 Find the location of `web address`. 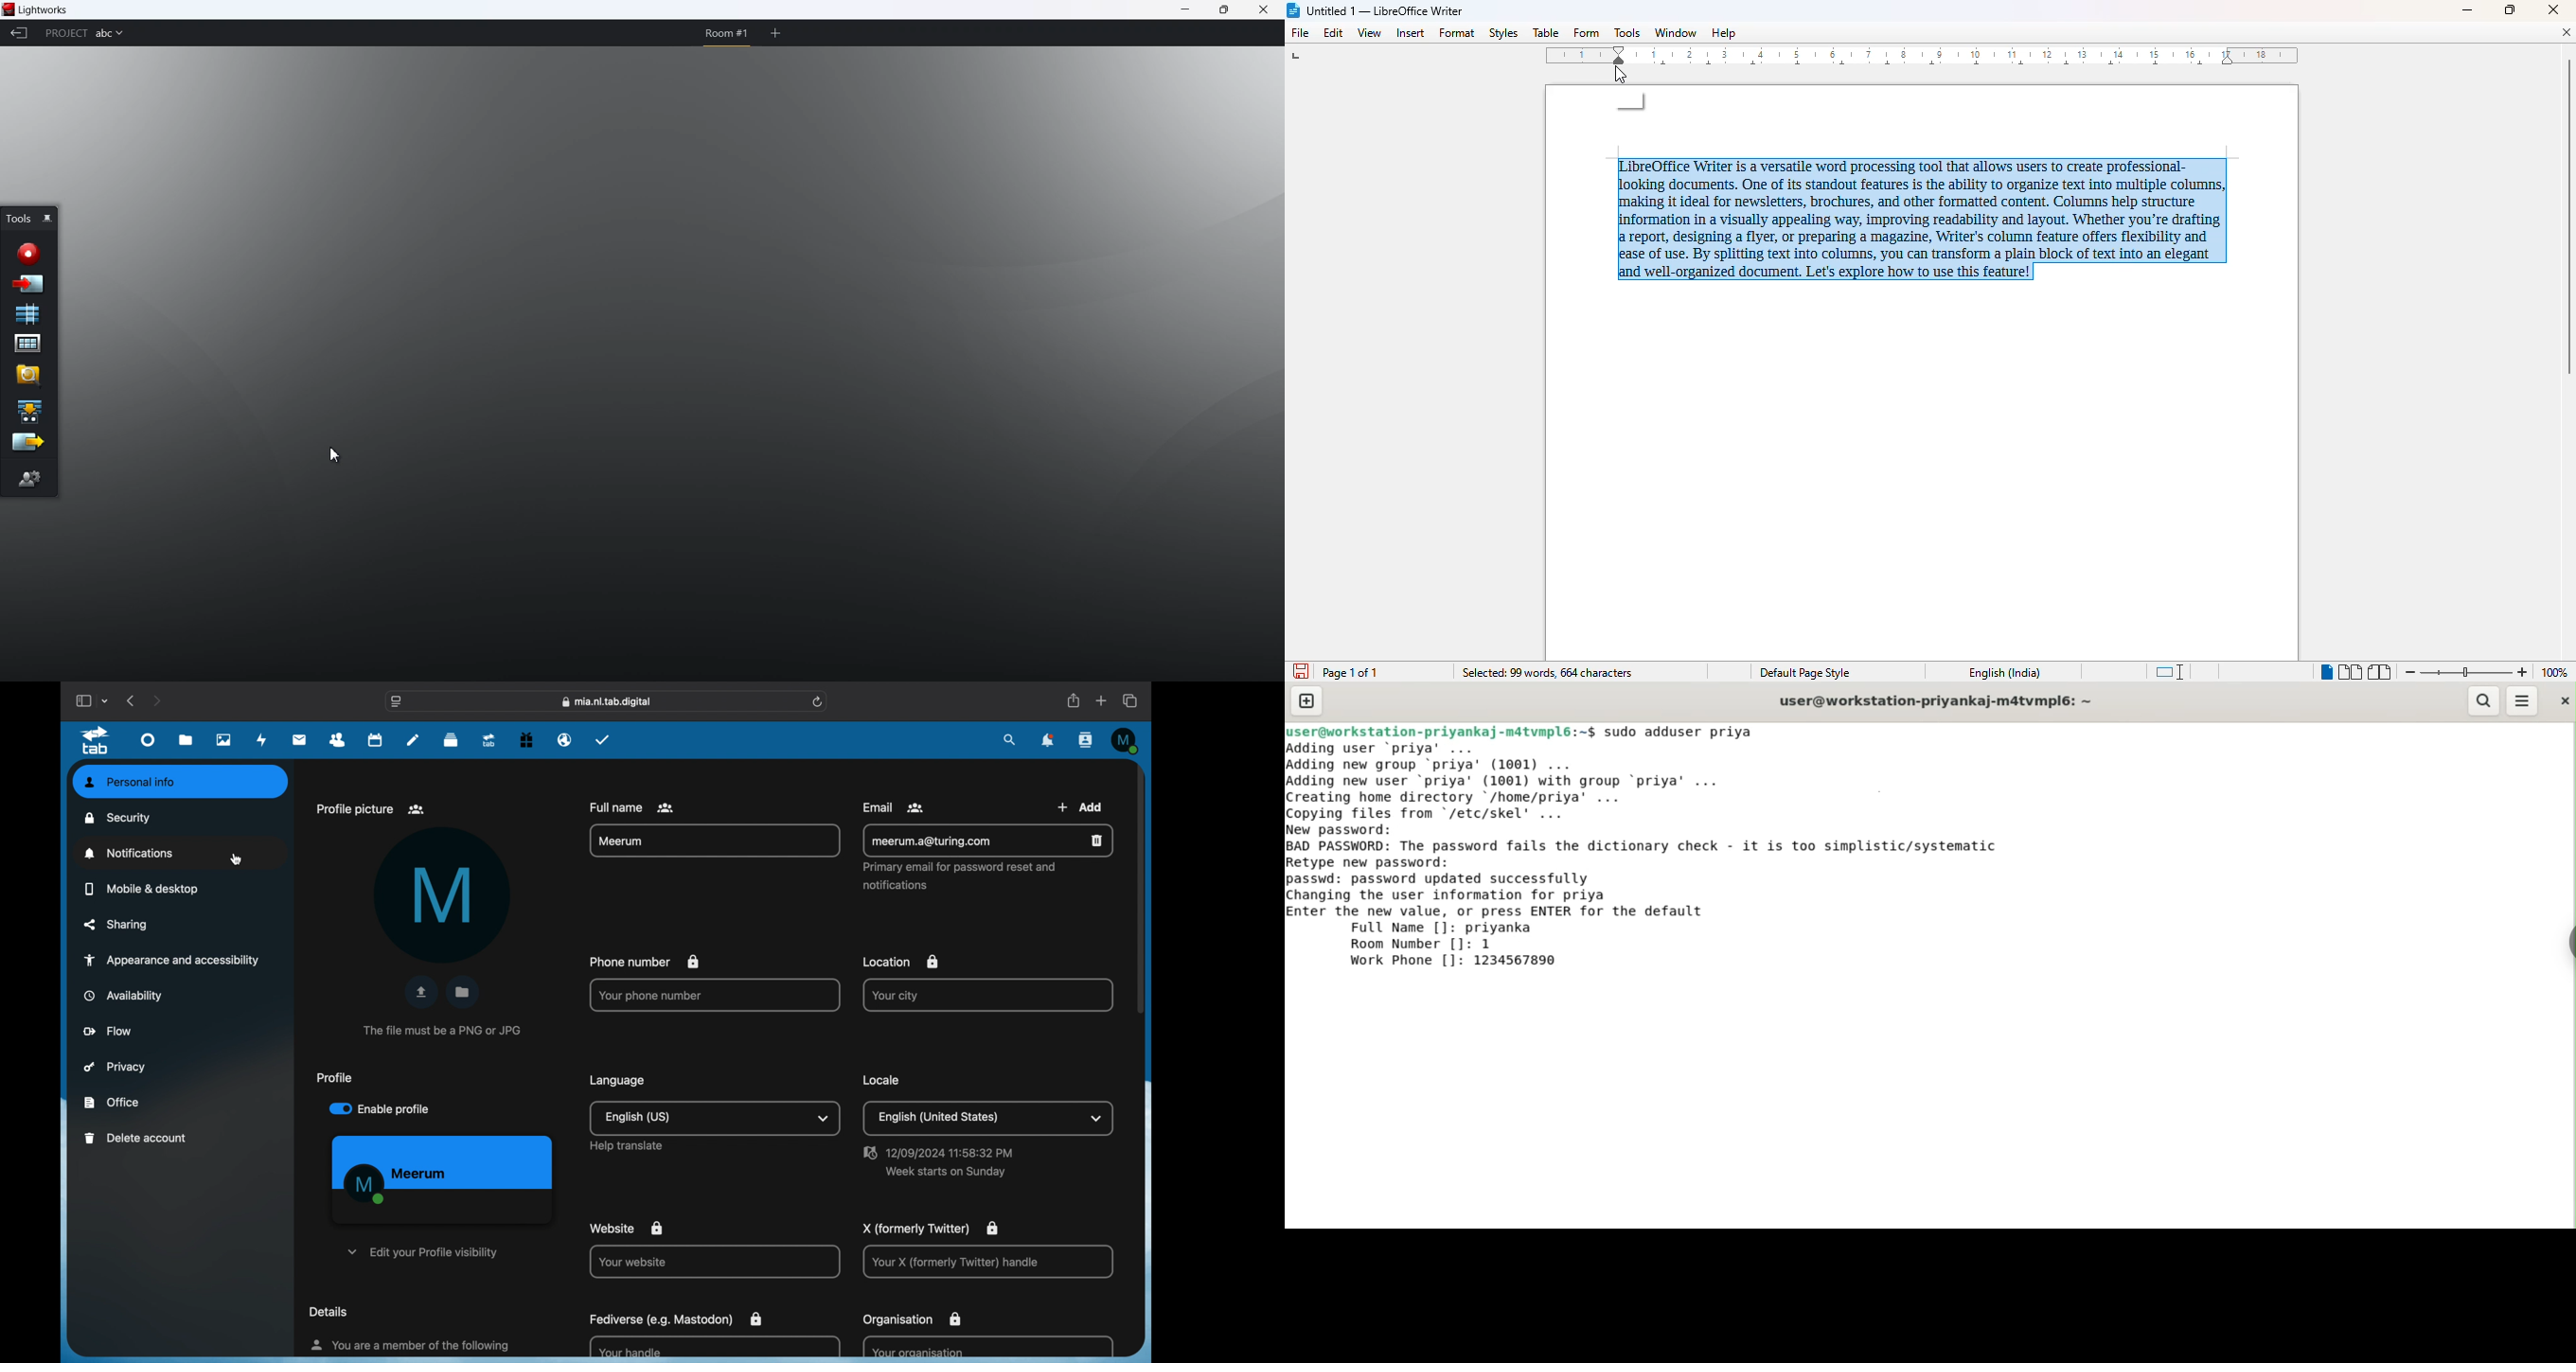

web address is located at coordinates (607, 701).